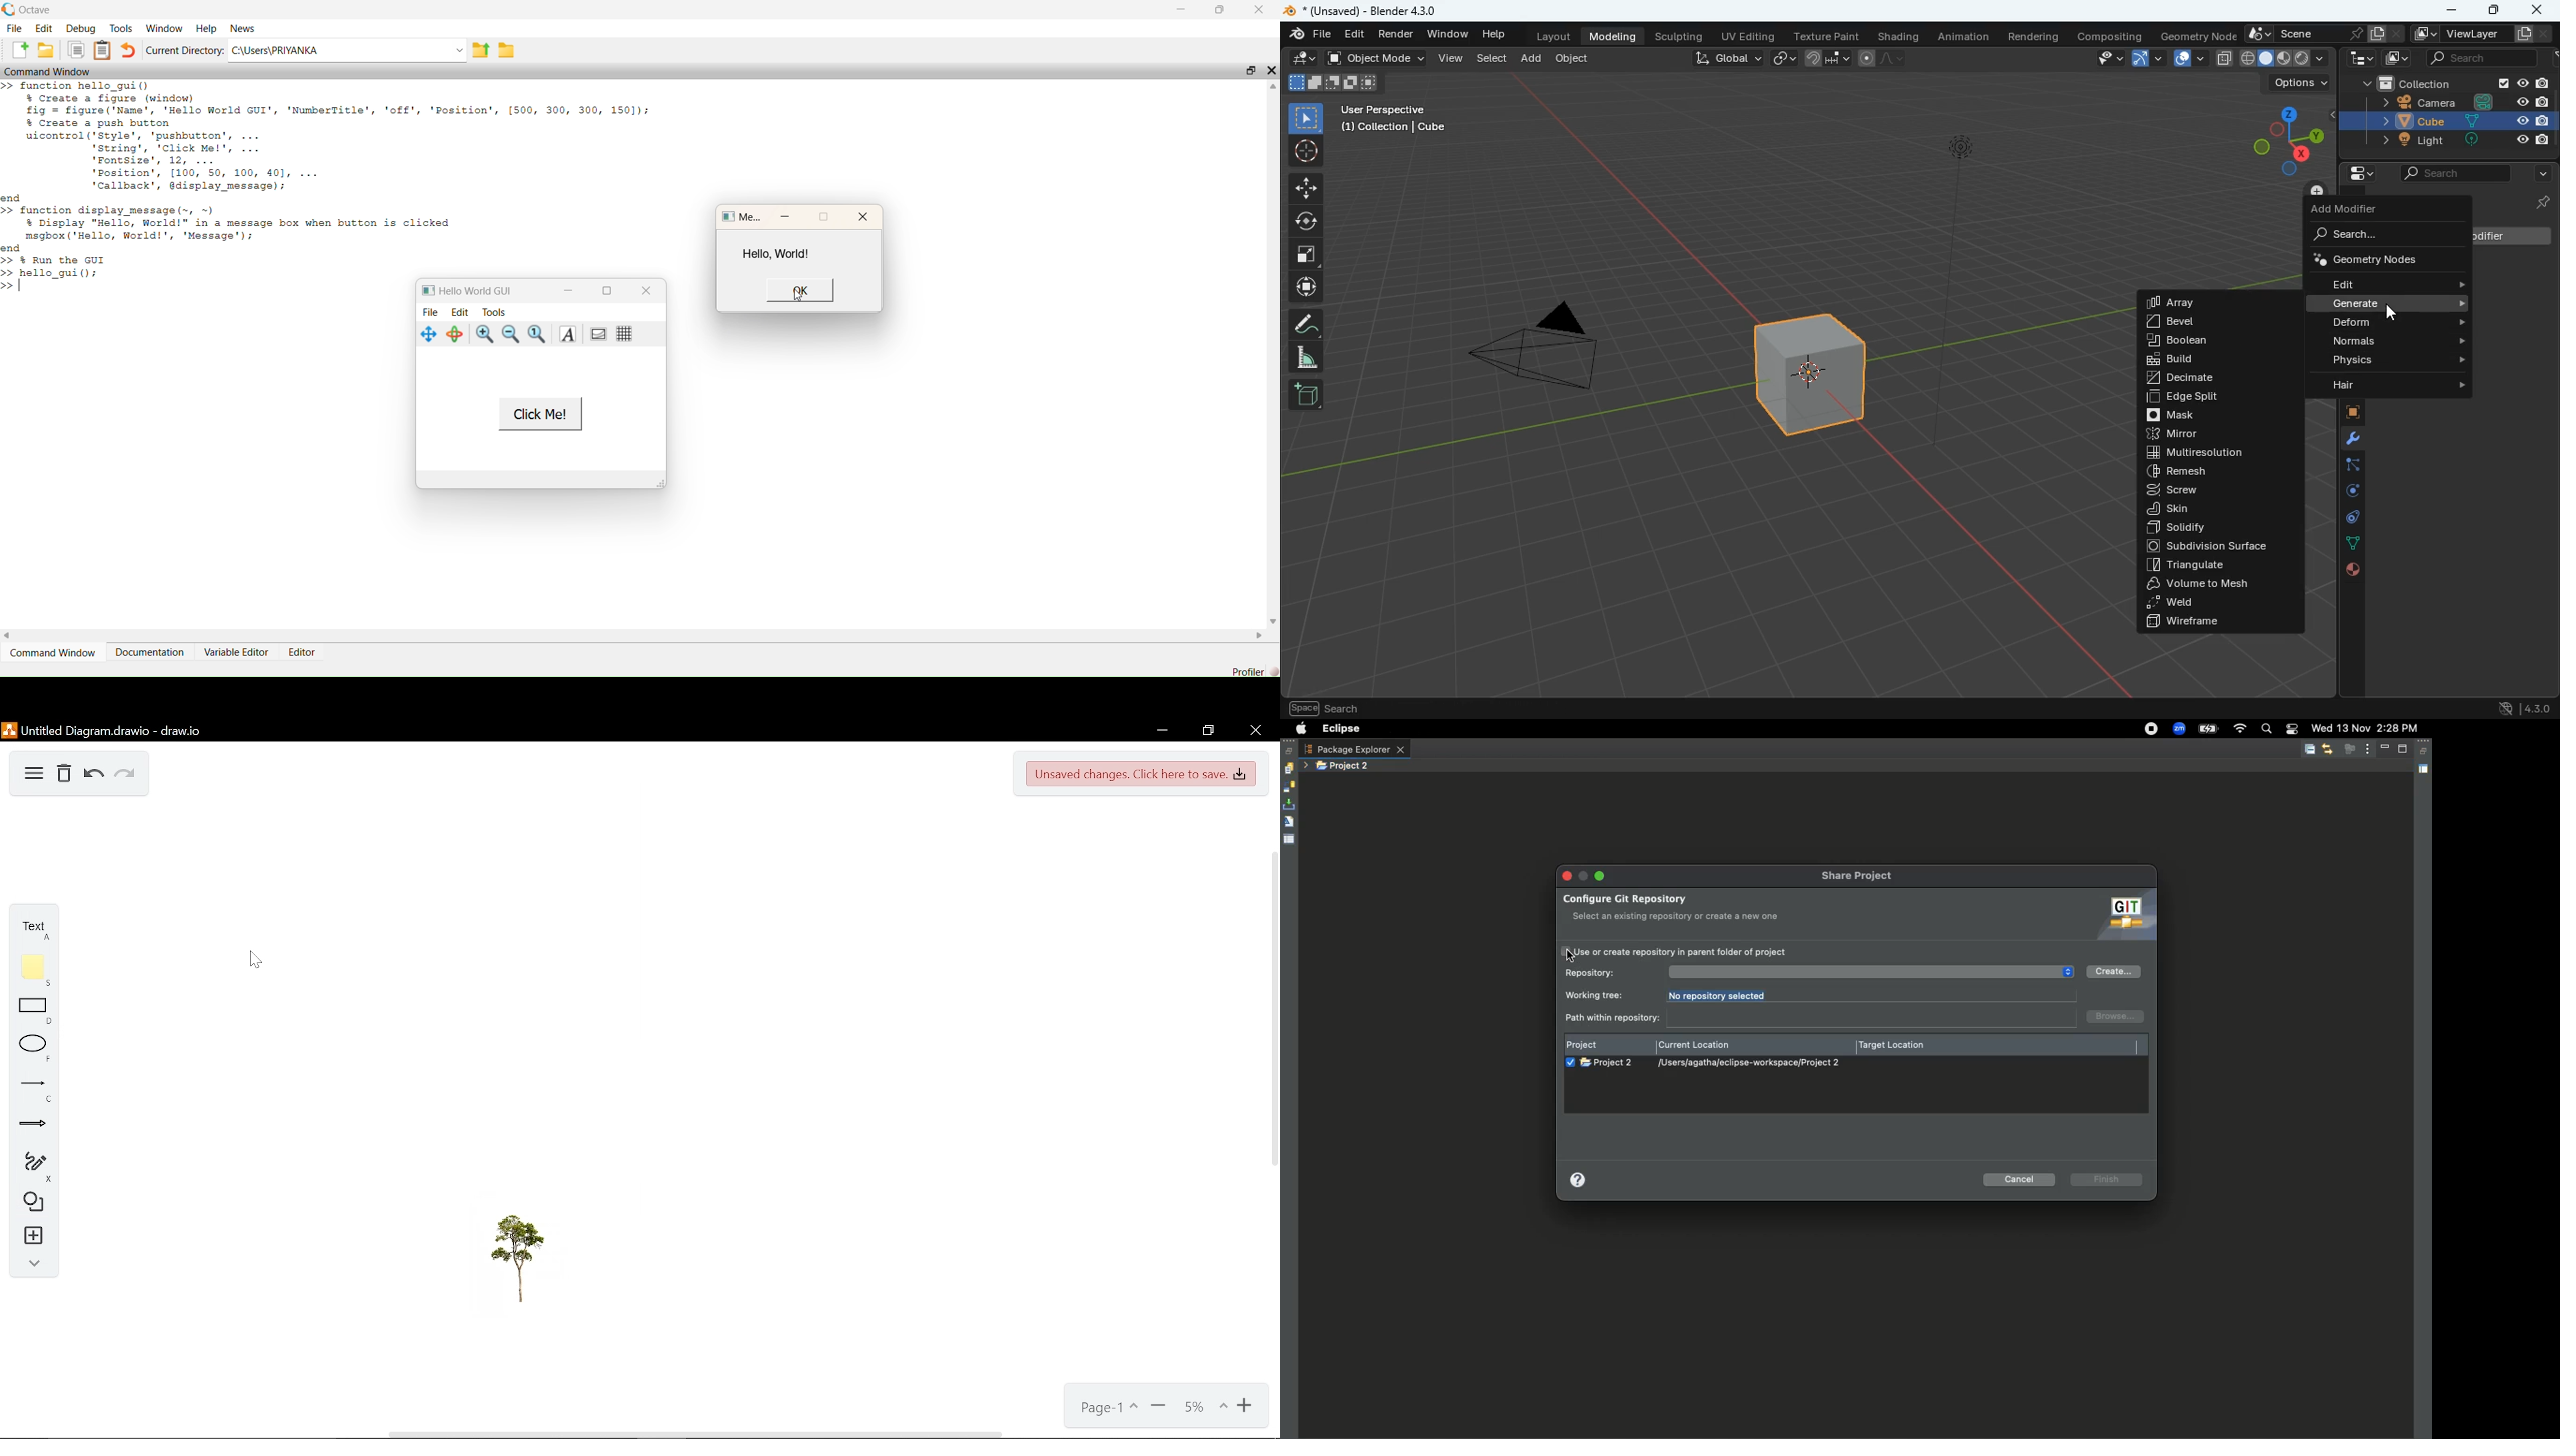  What do you see at coordinates (1305, 395) in the screenshot?
I see `add` at bounding box center [1305, 395].